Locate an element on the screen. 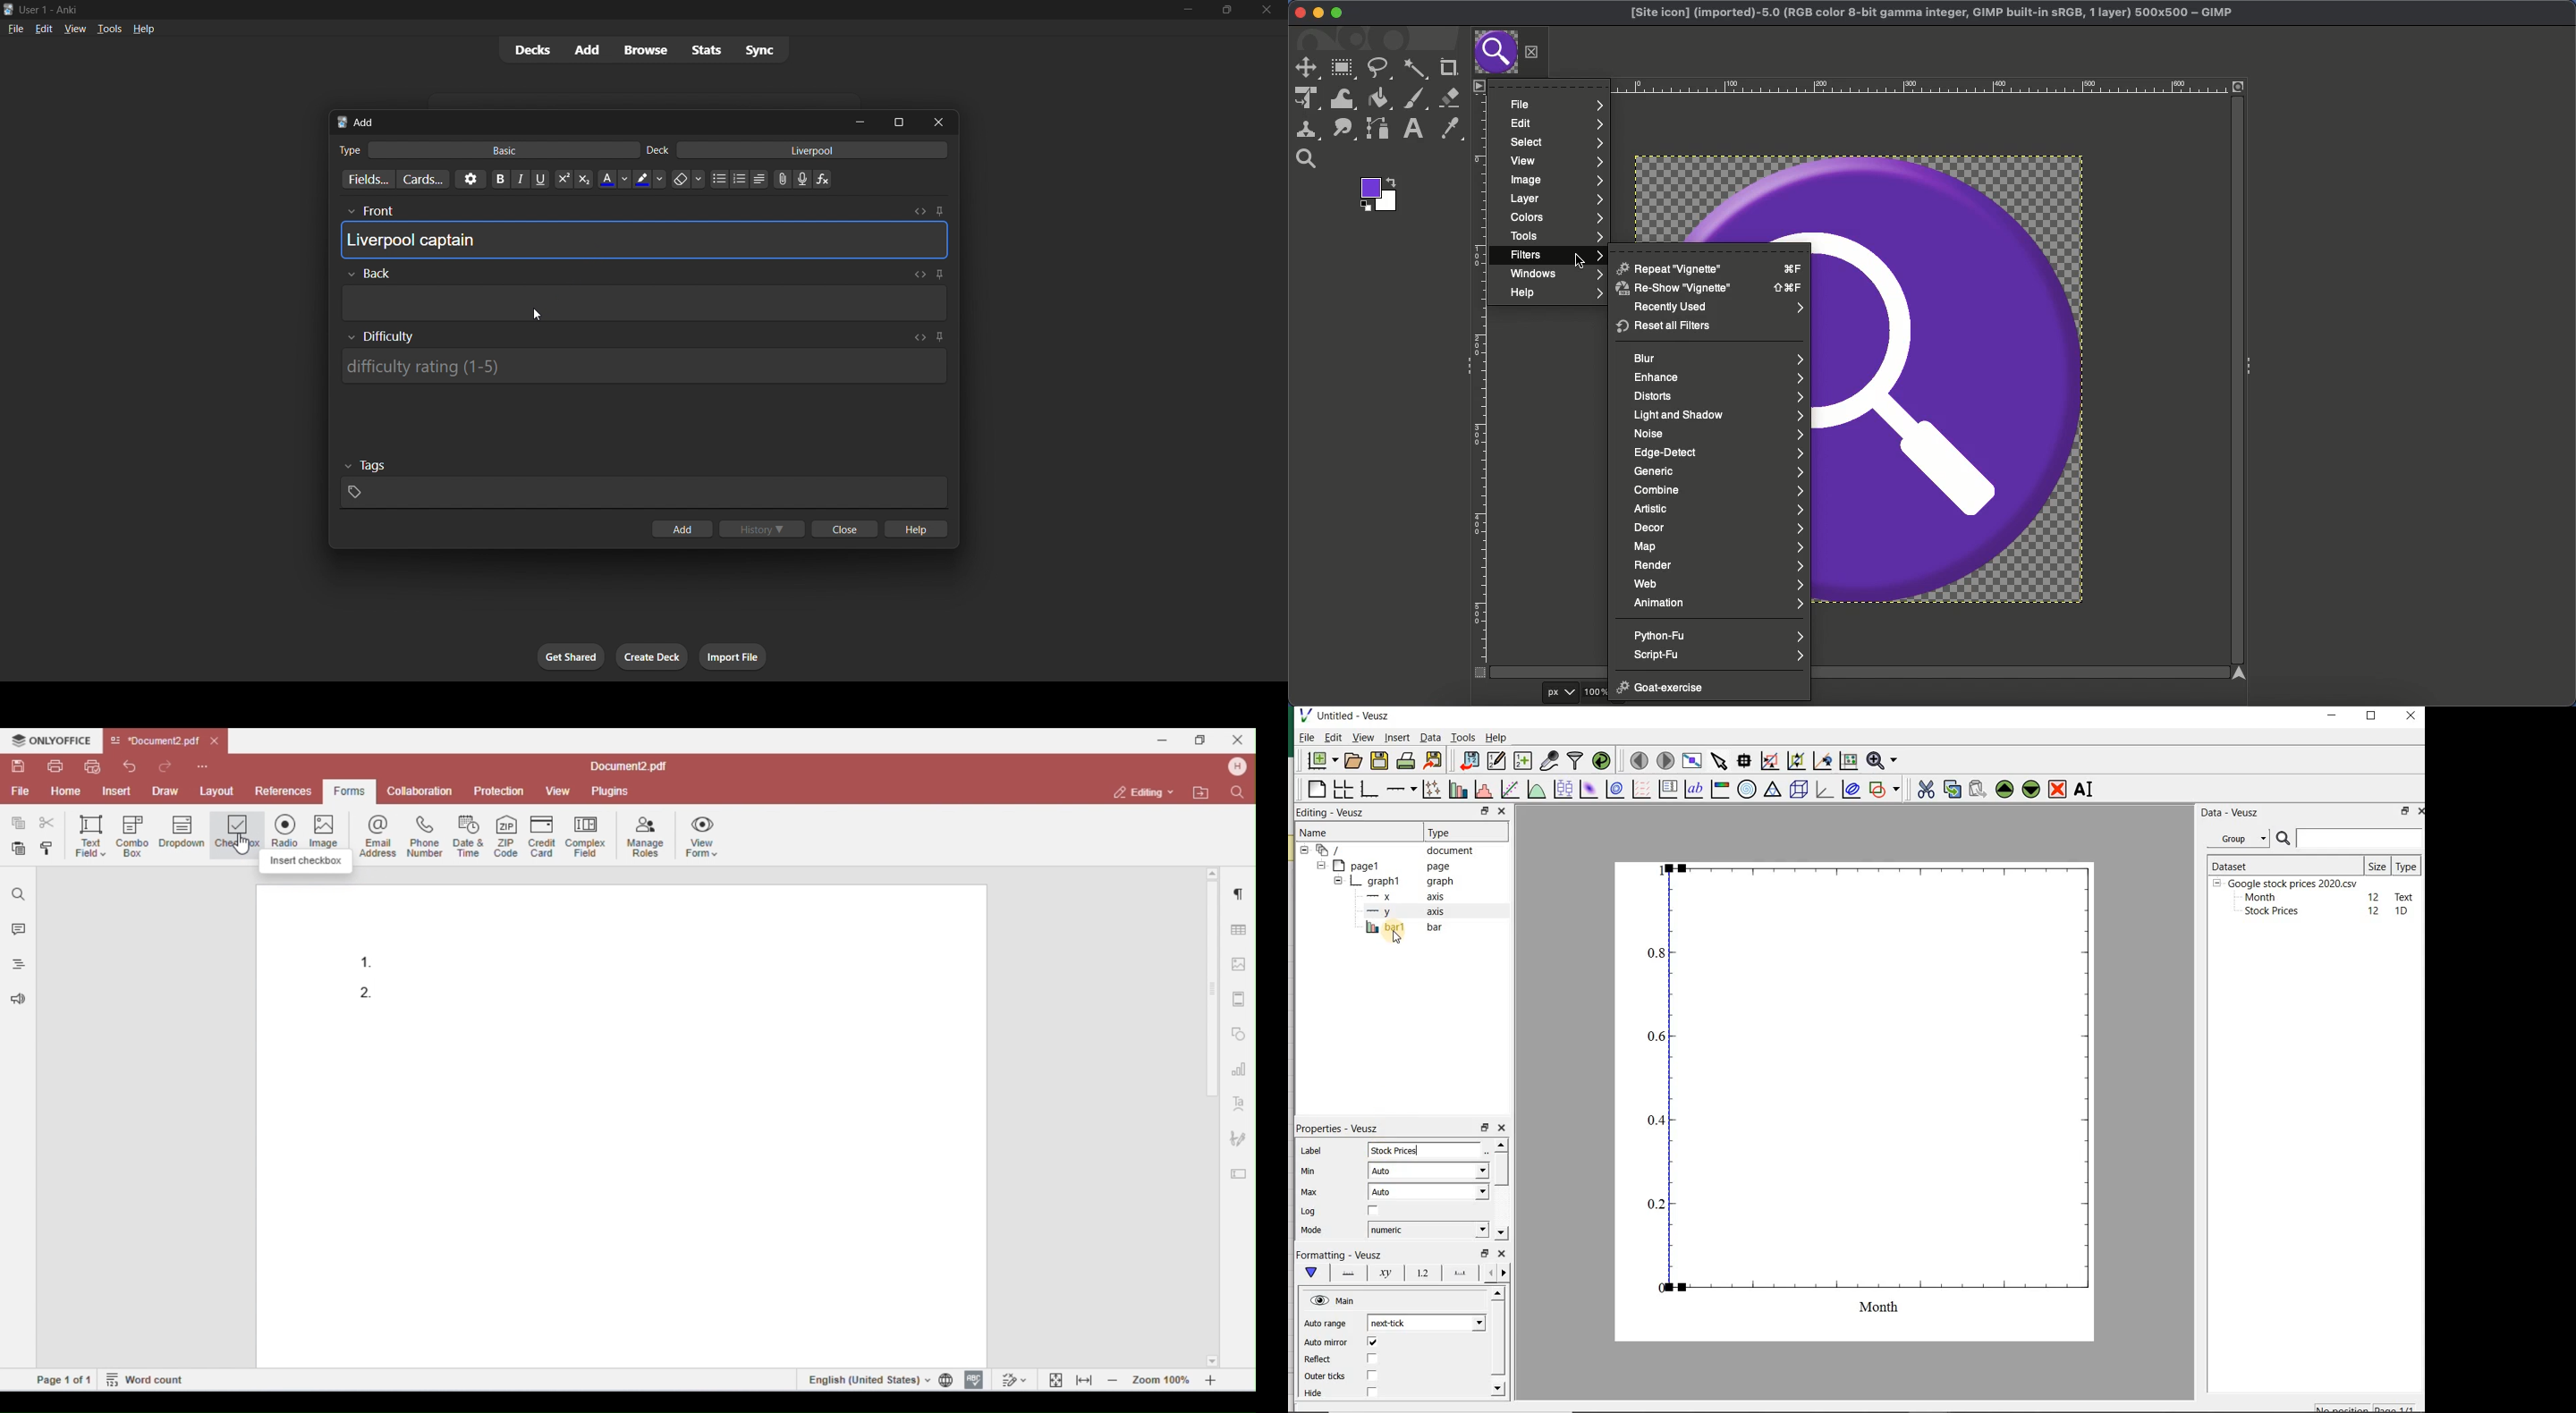 Image resolution: width=2576 pixels, height=1428 pixels. Bold is located at coordinates (500, 179).